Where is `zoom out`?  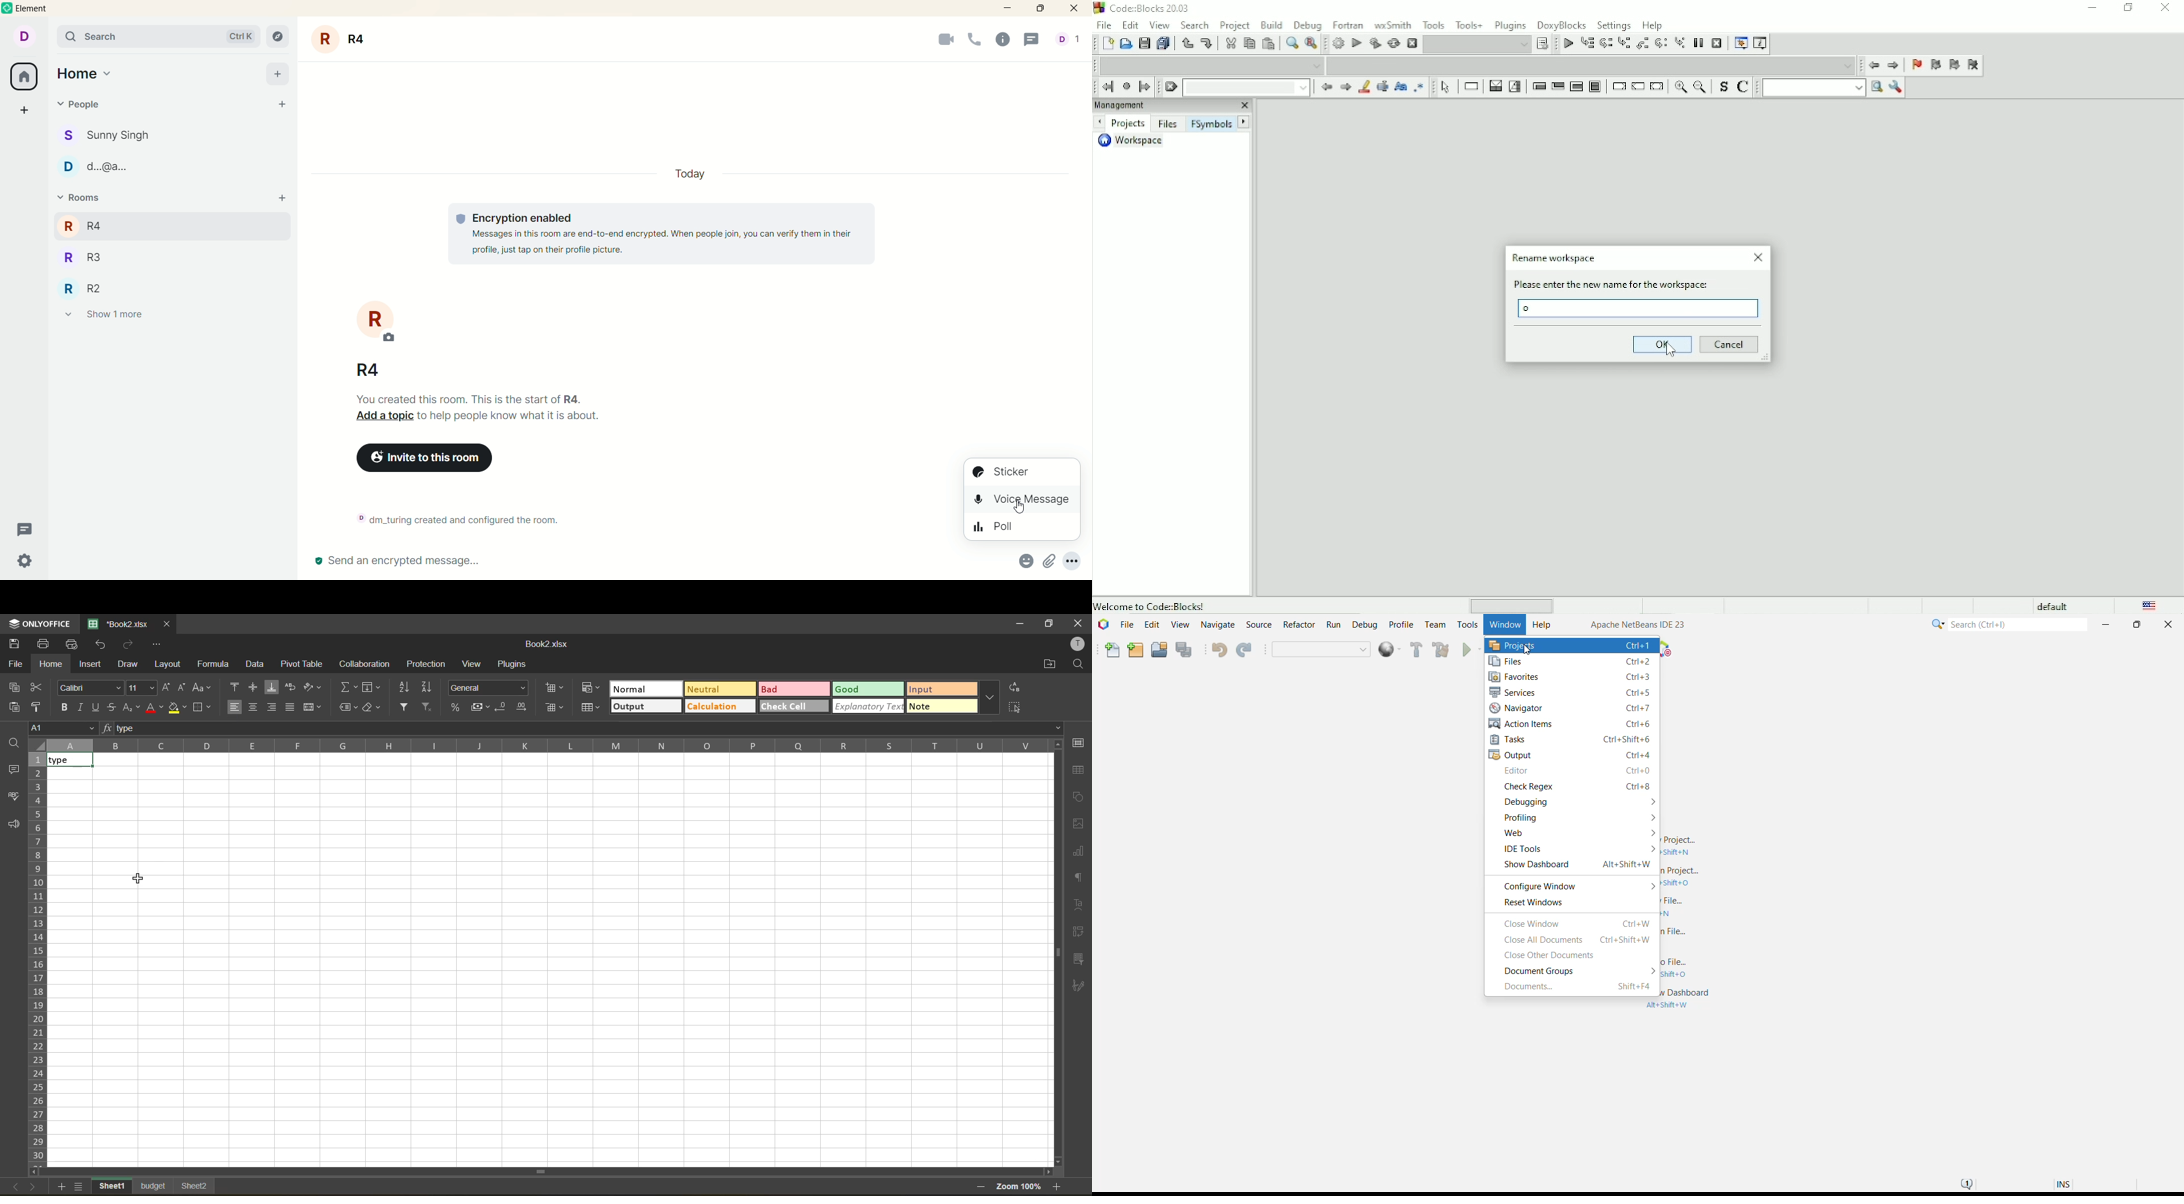
zoom out is located at coordinates (979, 1187).